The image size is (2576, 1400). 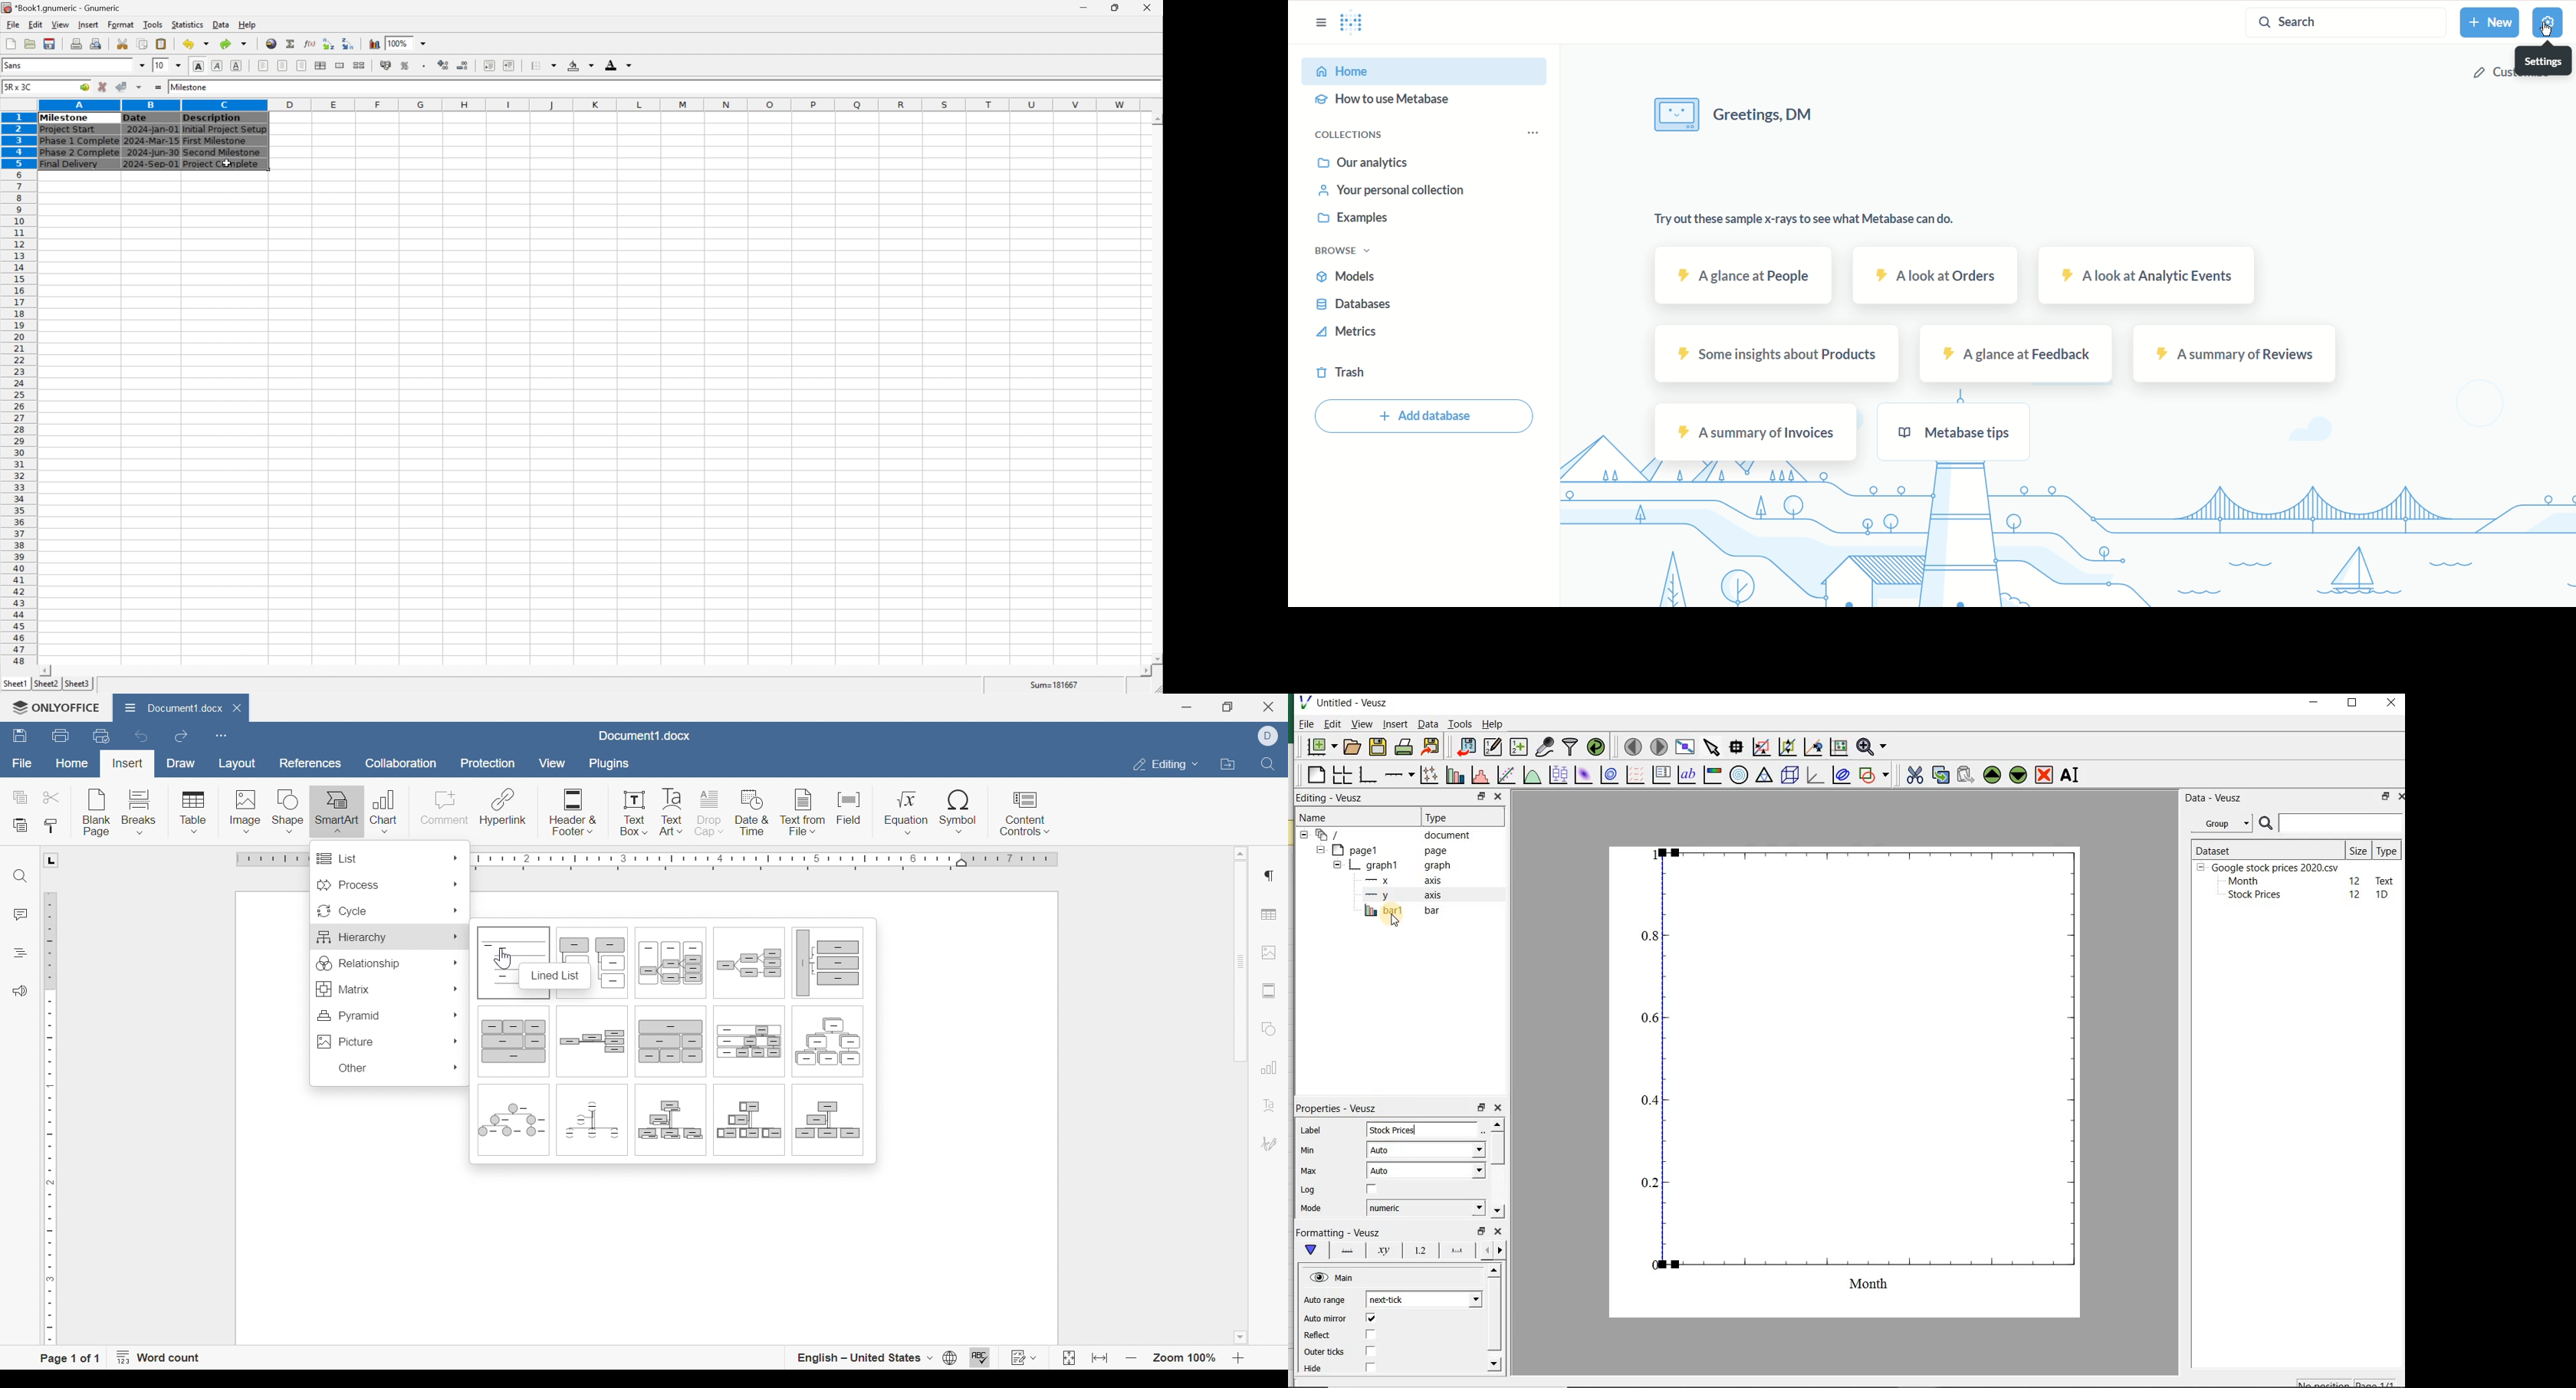 What do you see at coordinates (128, 764) in the screenshot?
I see `Insert` at bounding box center [128, 764].